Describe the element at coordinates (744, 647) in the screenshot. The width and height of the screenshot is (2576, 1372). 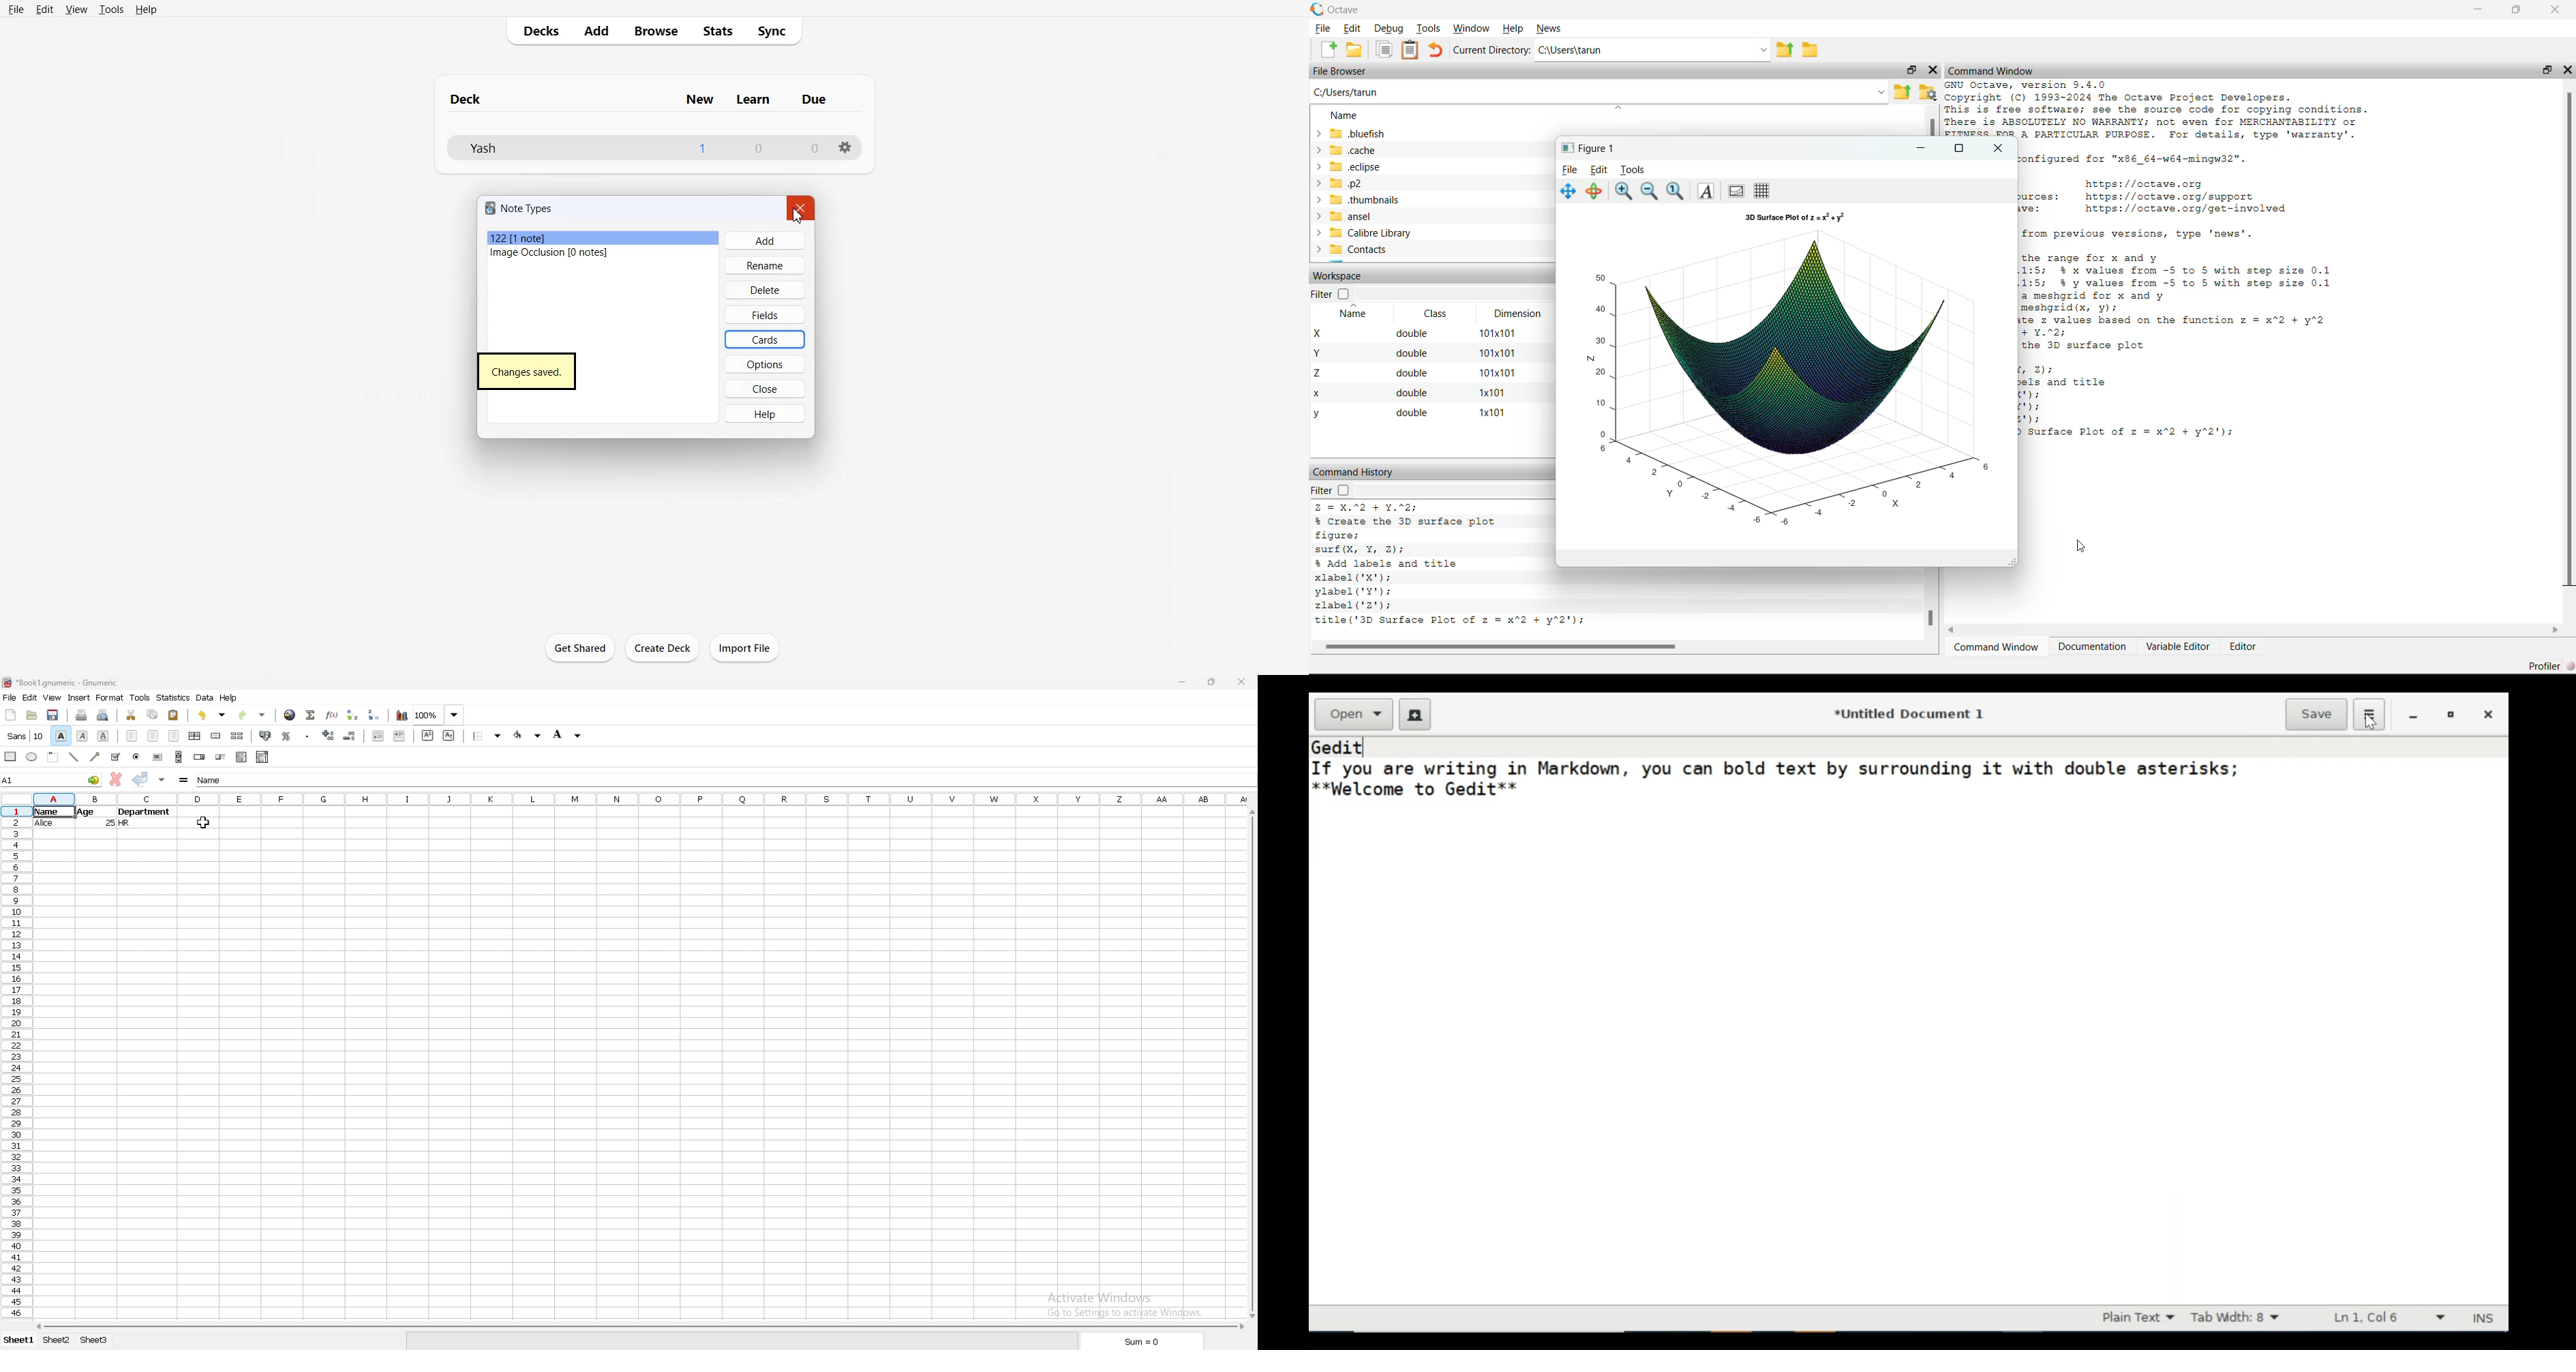
I see `Import File` at that location.